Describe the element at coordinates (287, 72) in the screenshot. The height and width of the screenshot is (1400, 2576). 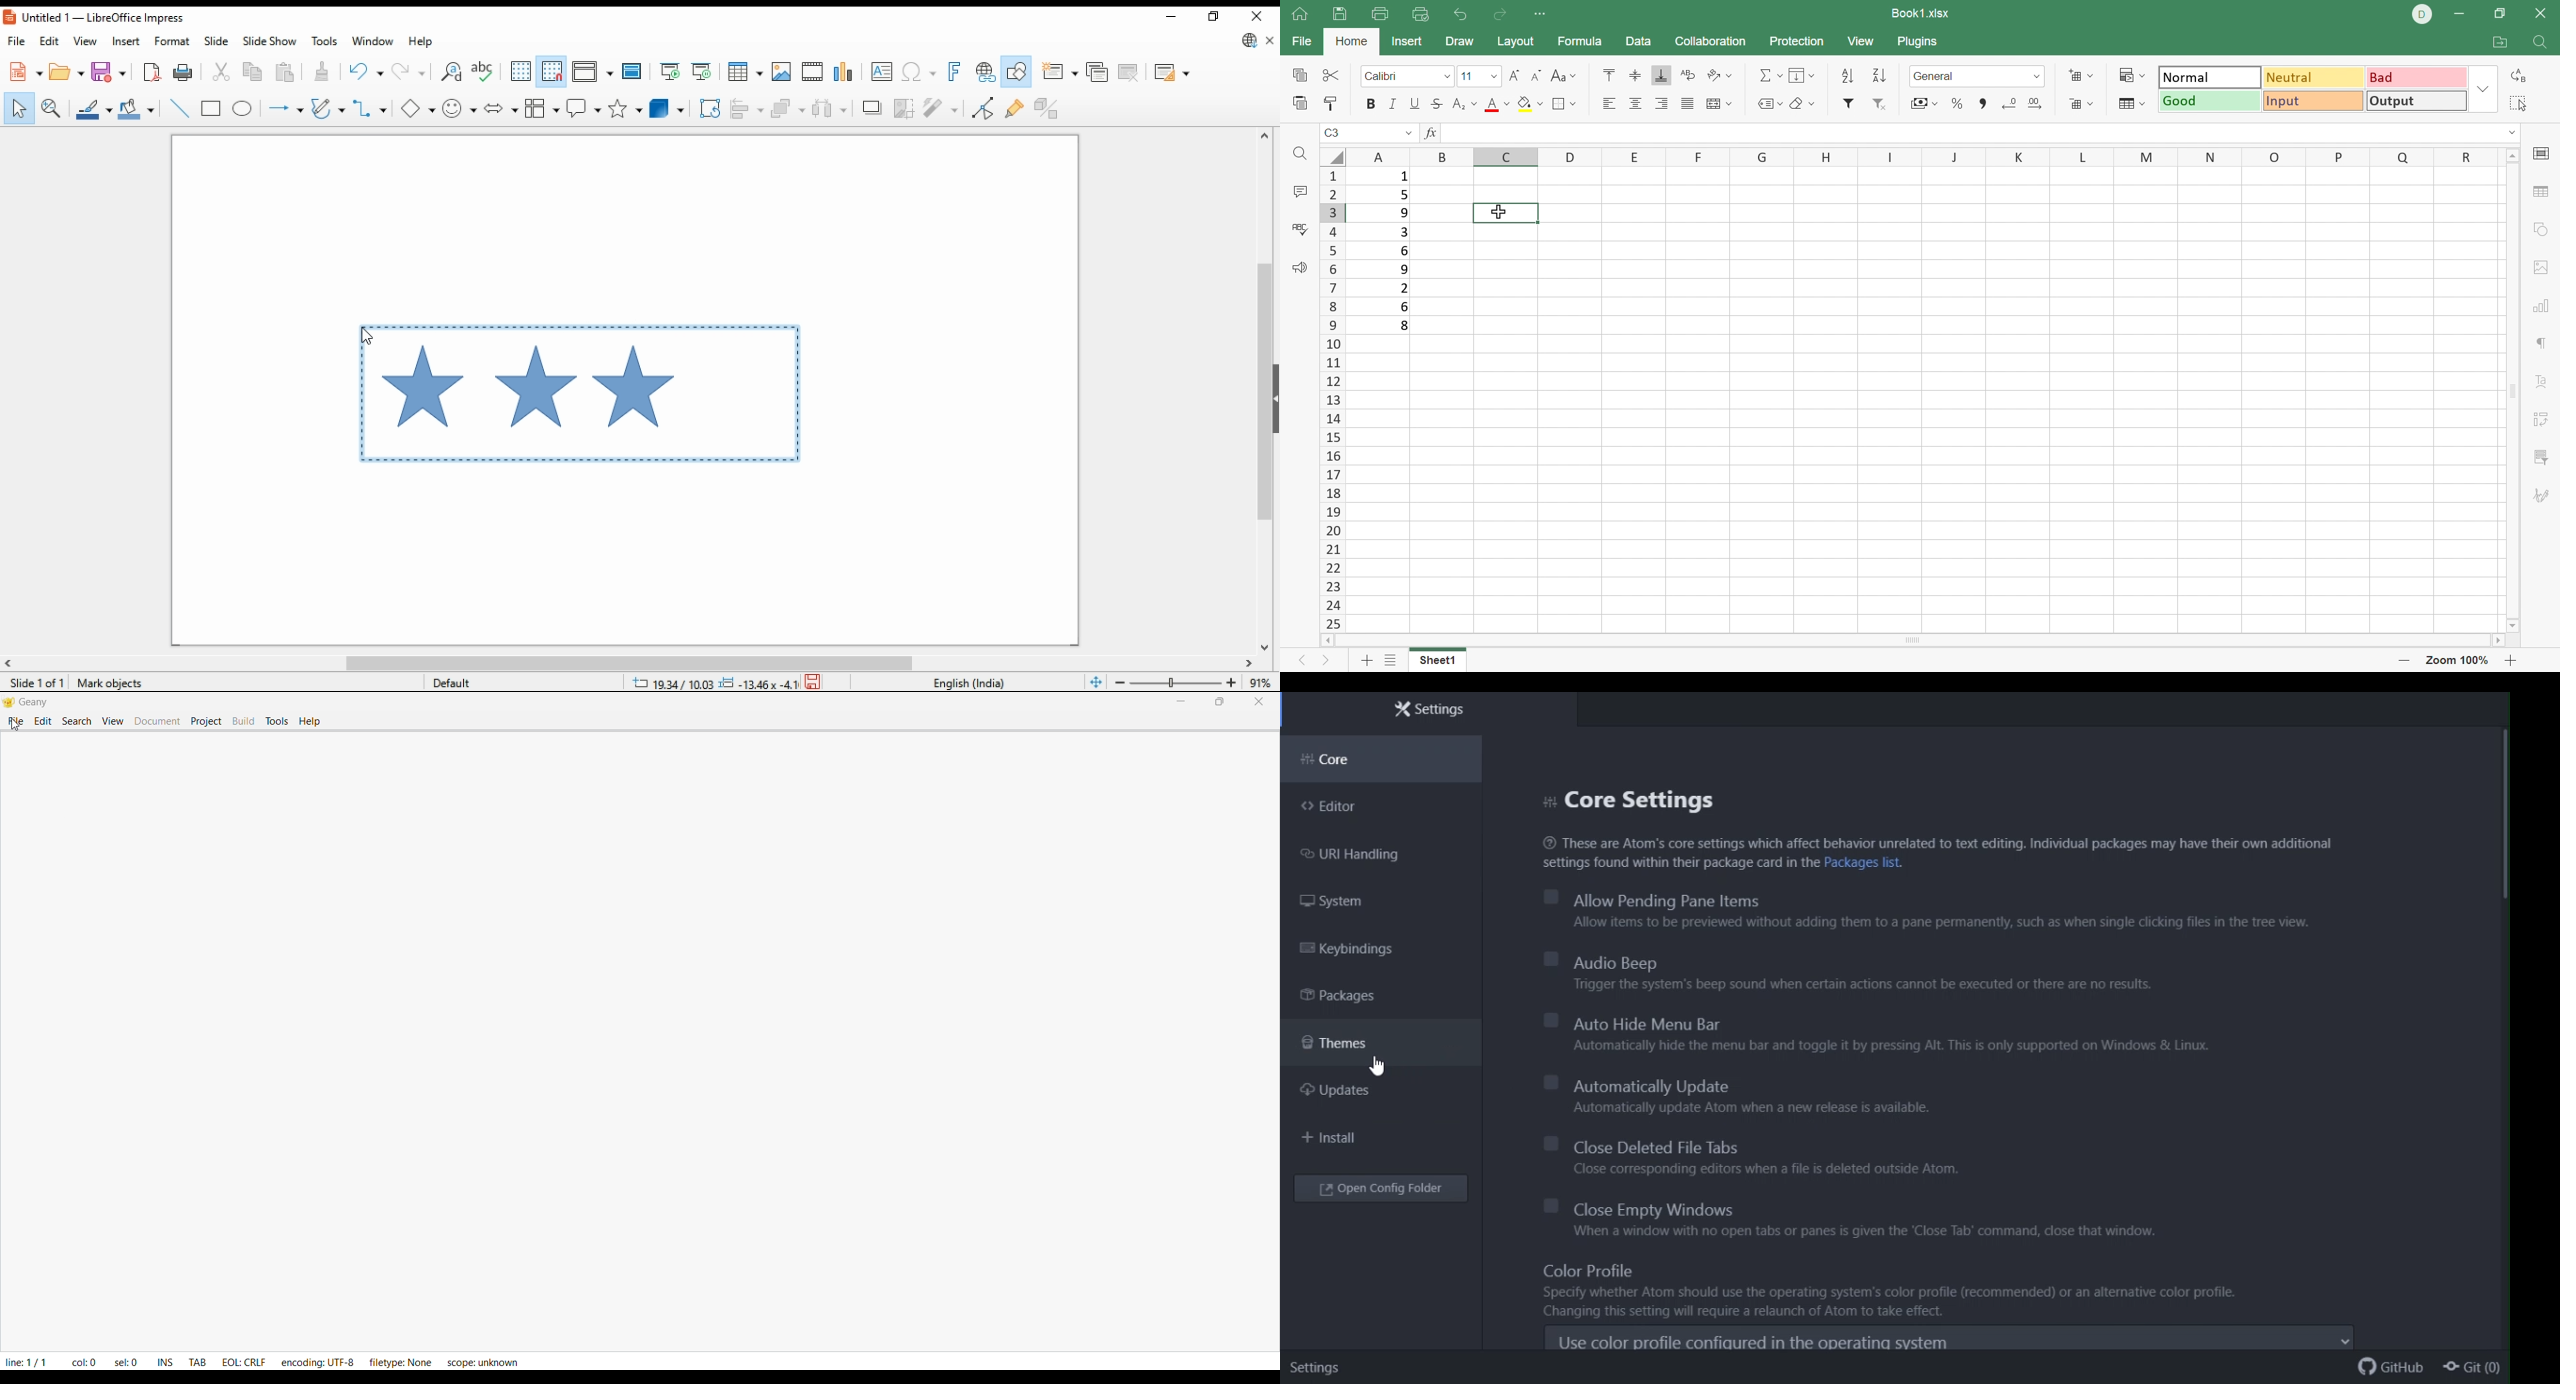
I see `paste` at that location.